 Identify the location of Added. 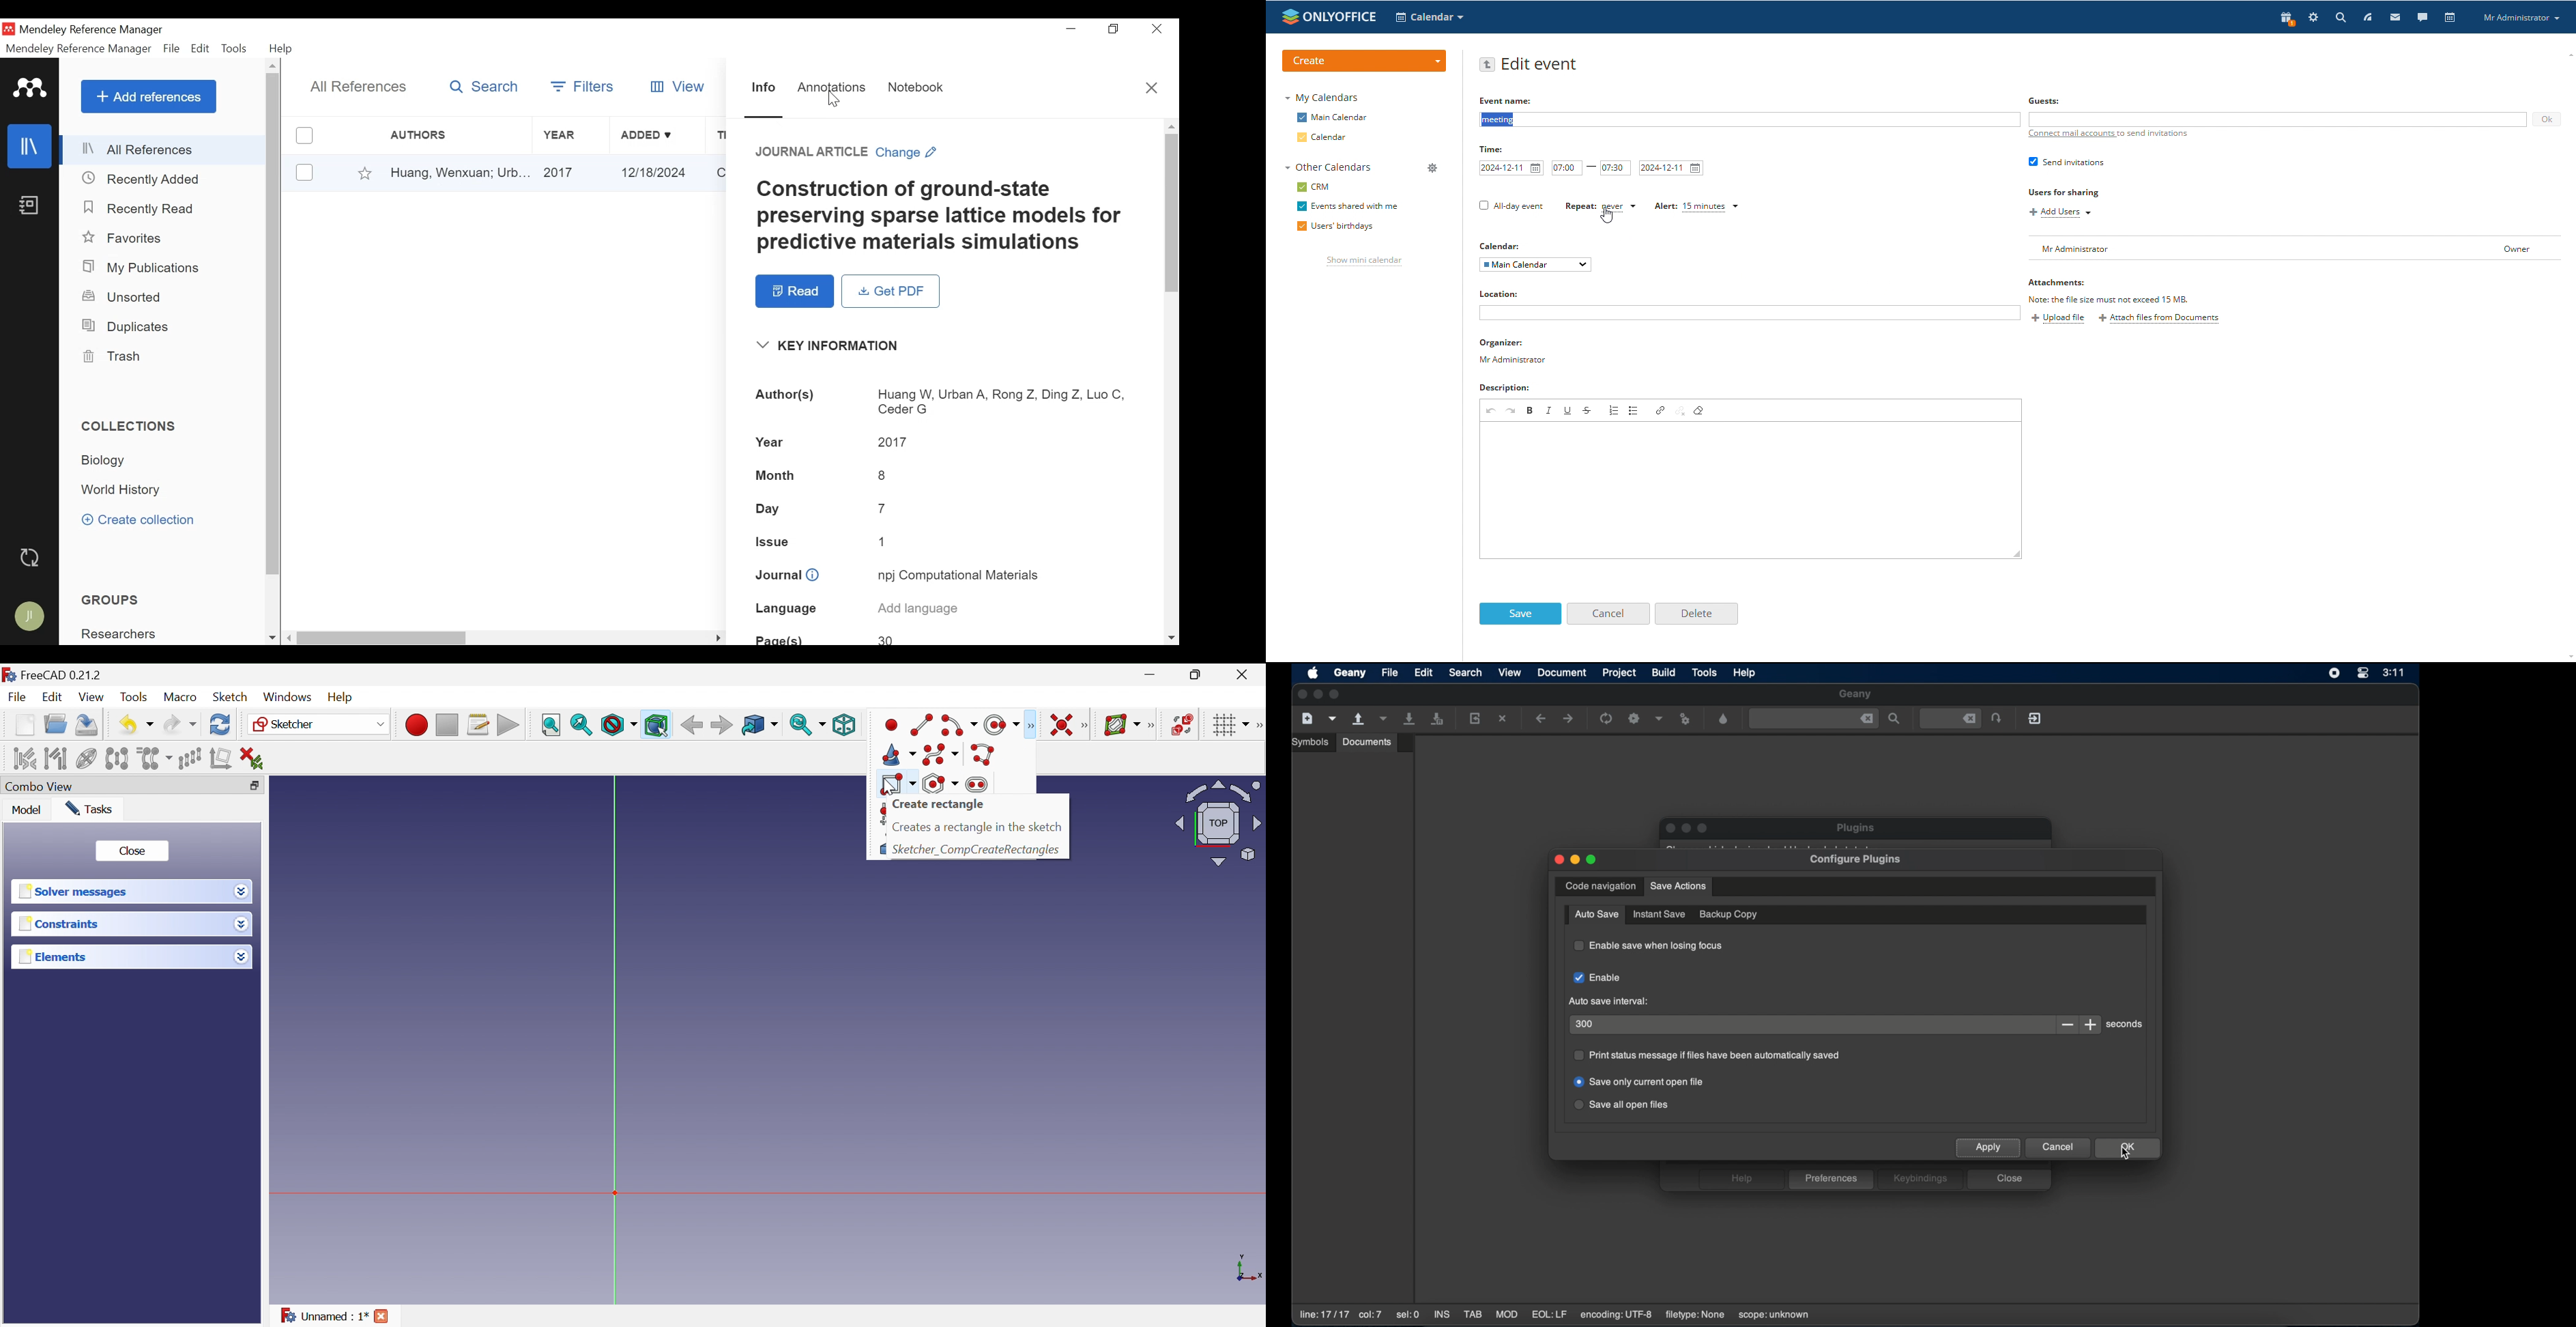
(657, 136).